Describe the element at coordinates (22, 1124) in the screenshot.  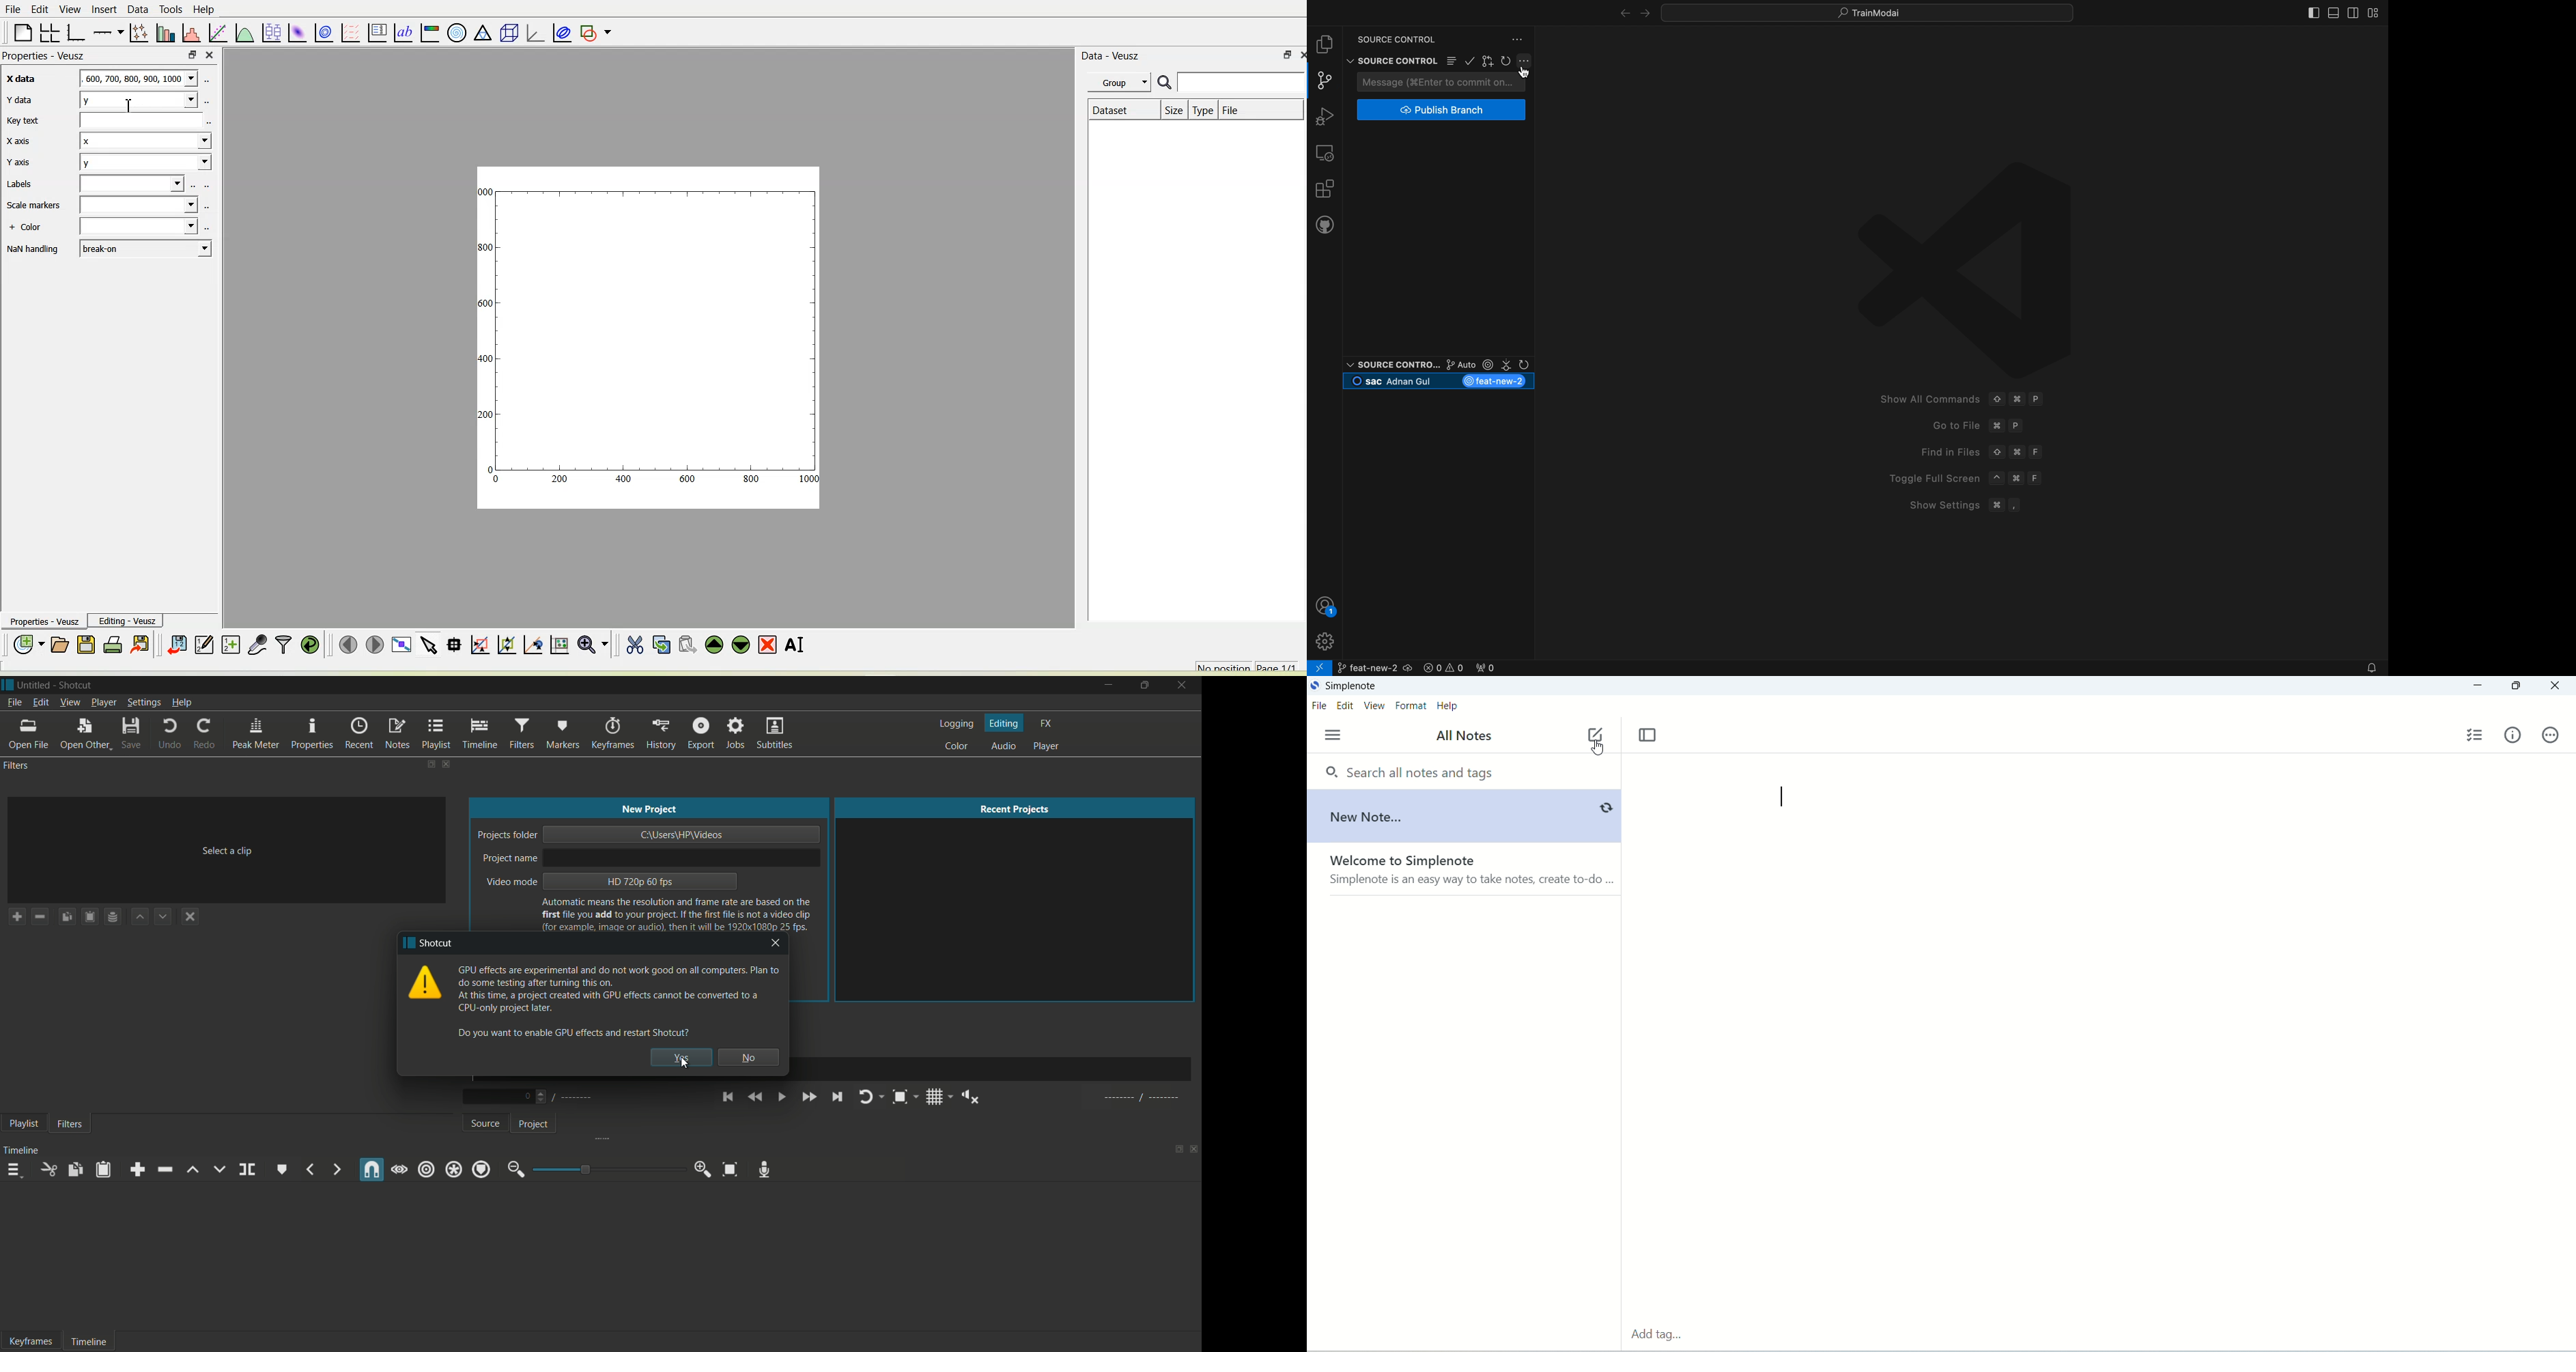
I see `playlist` at that location.